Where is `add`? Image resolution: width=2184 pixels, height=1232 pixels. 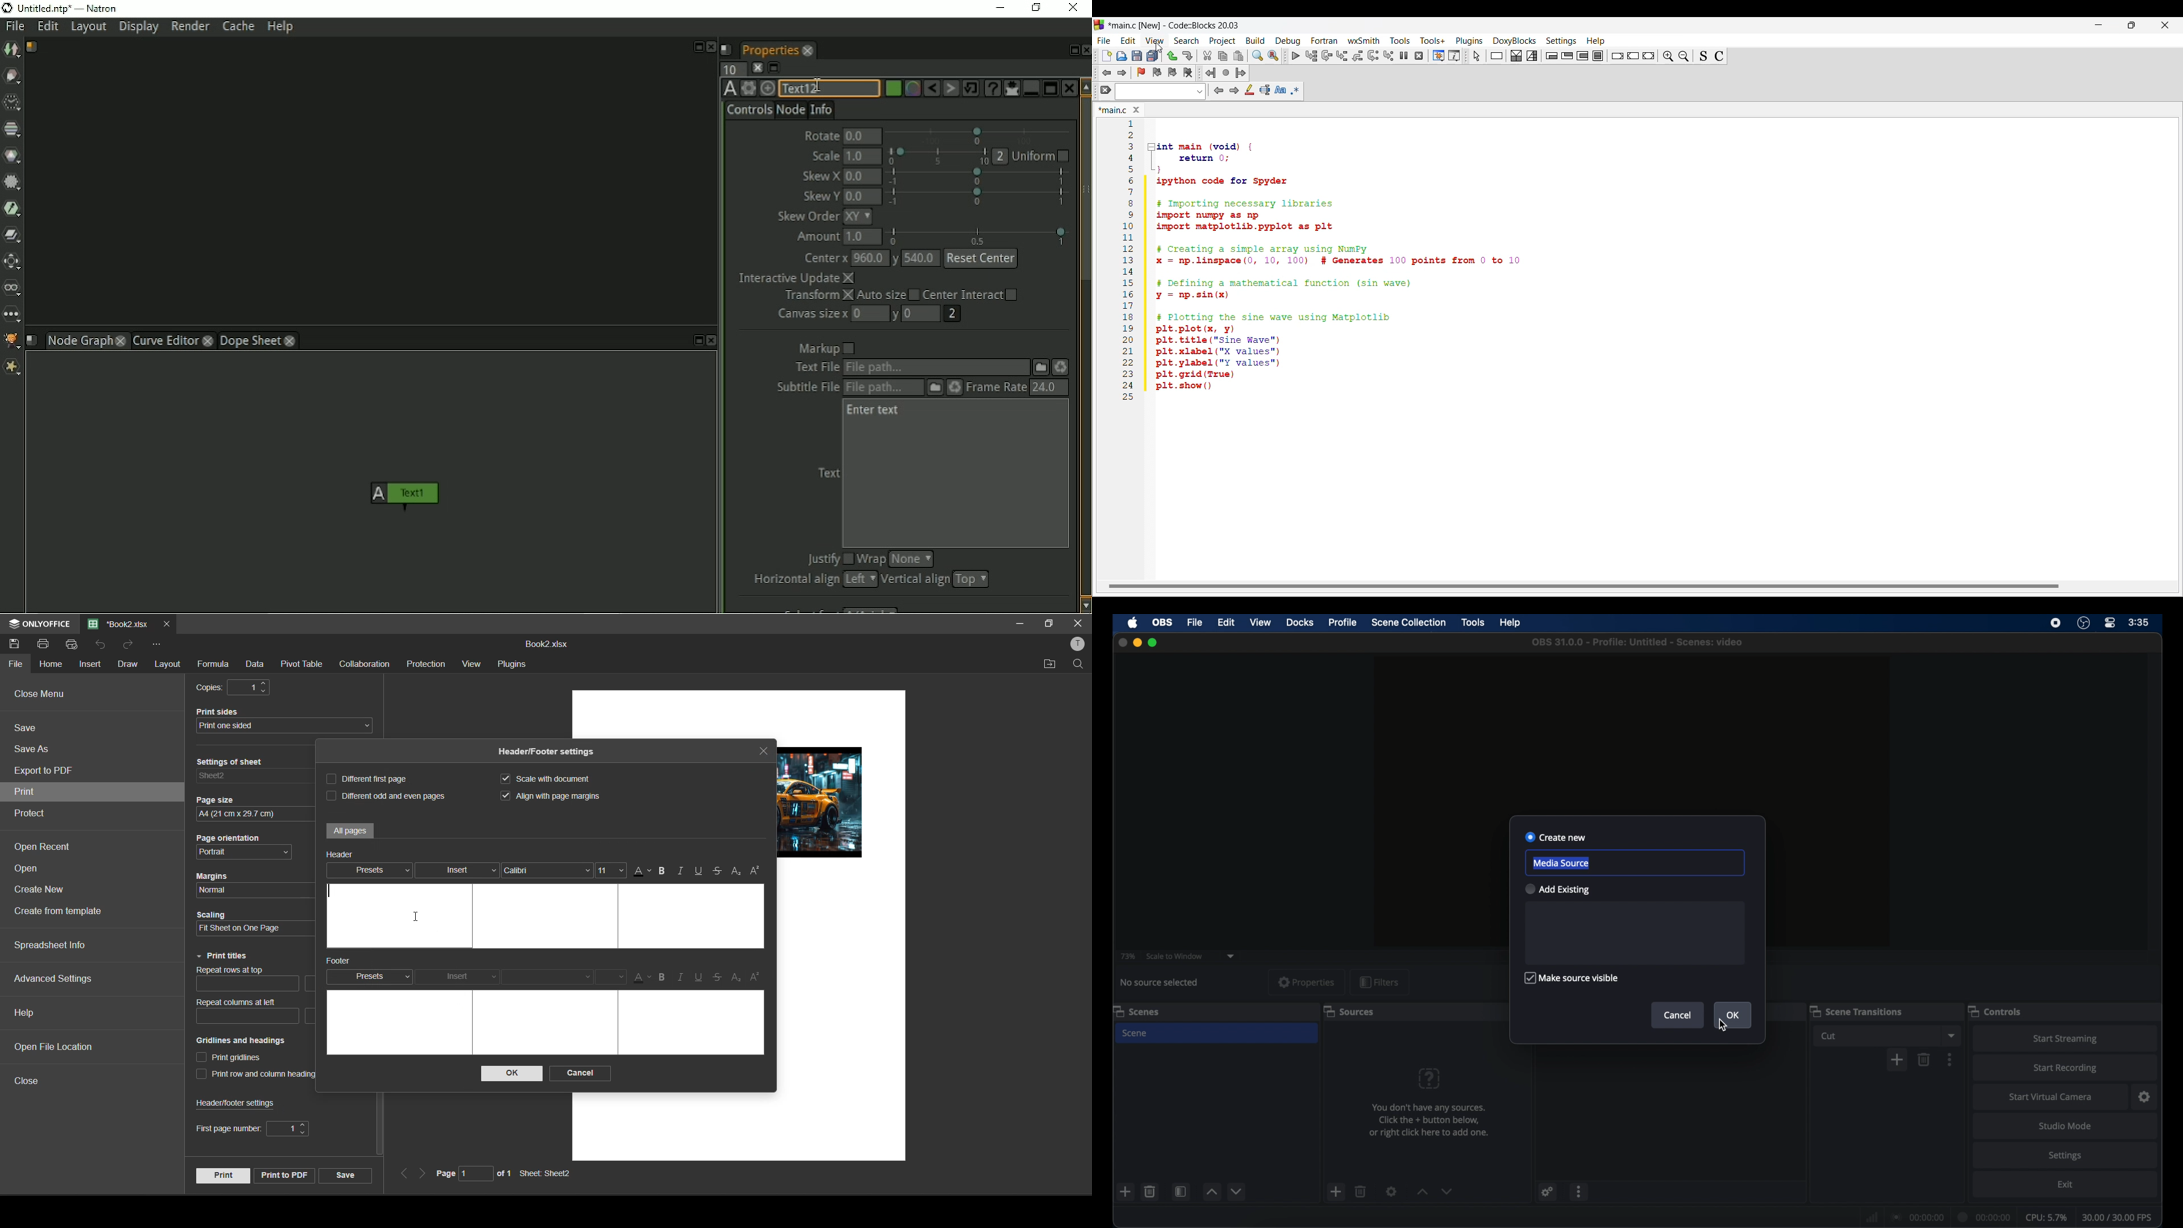 add is located at coordinates (1336, 1191).